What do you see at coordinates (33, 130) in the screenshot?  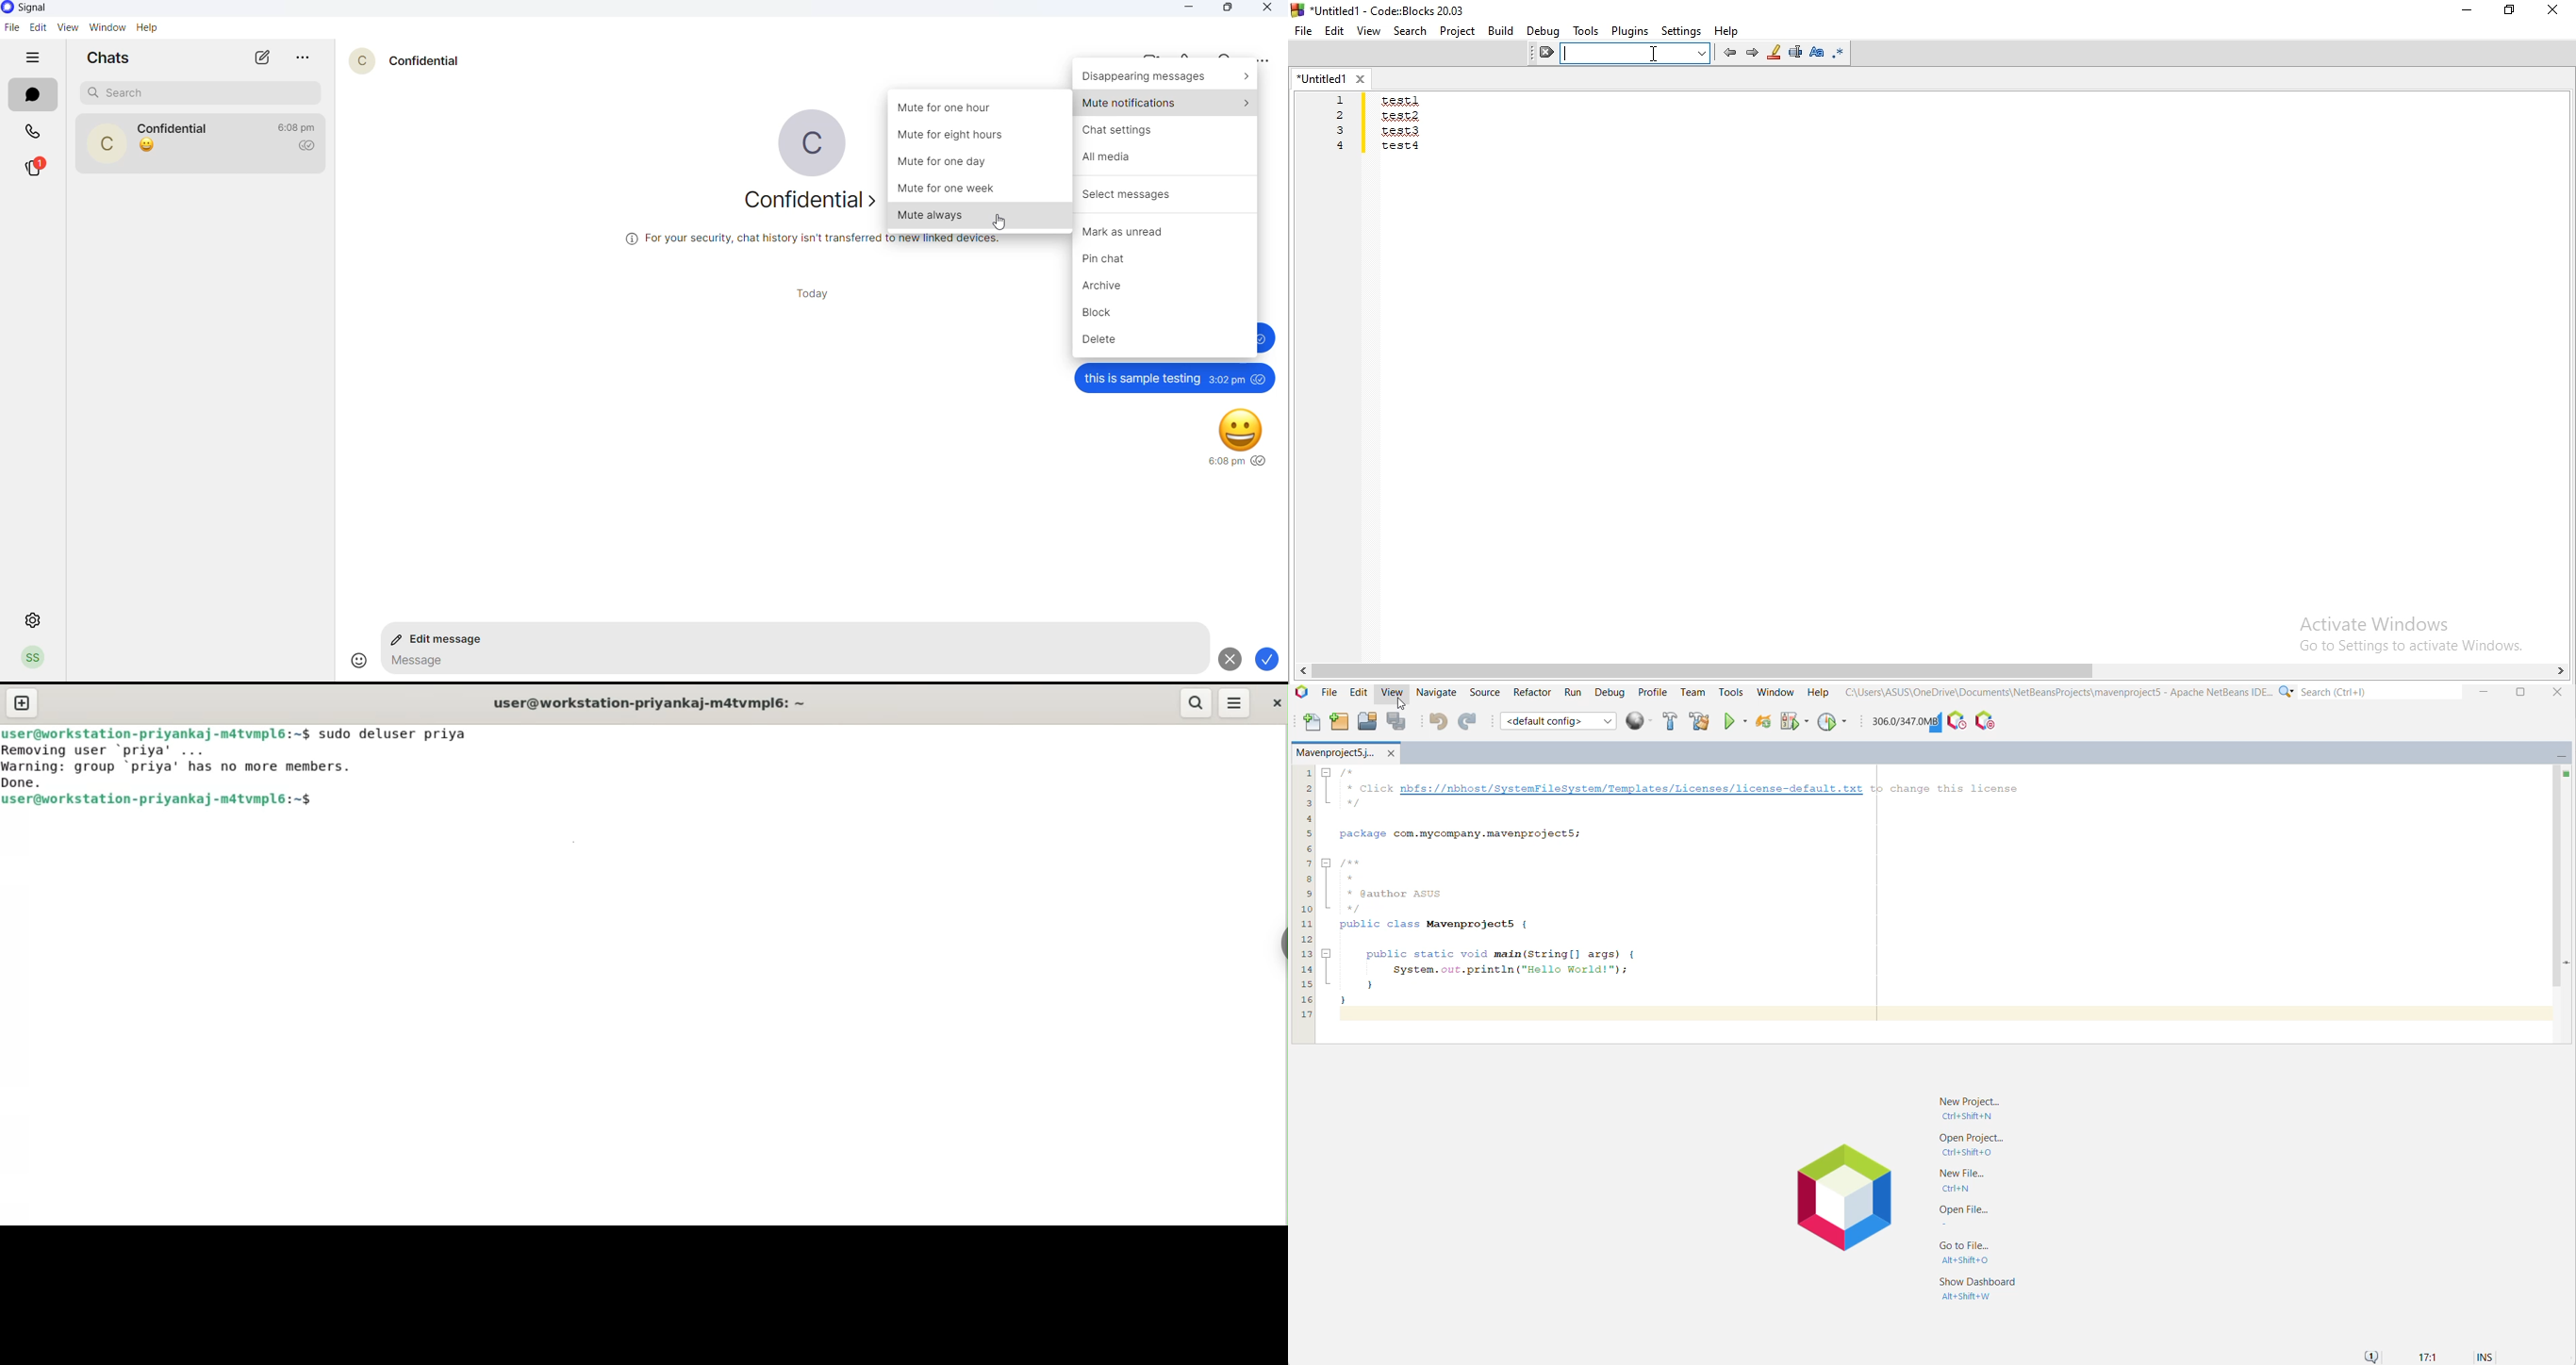 I see `calls` at bounding box center [33, 130].